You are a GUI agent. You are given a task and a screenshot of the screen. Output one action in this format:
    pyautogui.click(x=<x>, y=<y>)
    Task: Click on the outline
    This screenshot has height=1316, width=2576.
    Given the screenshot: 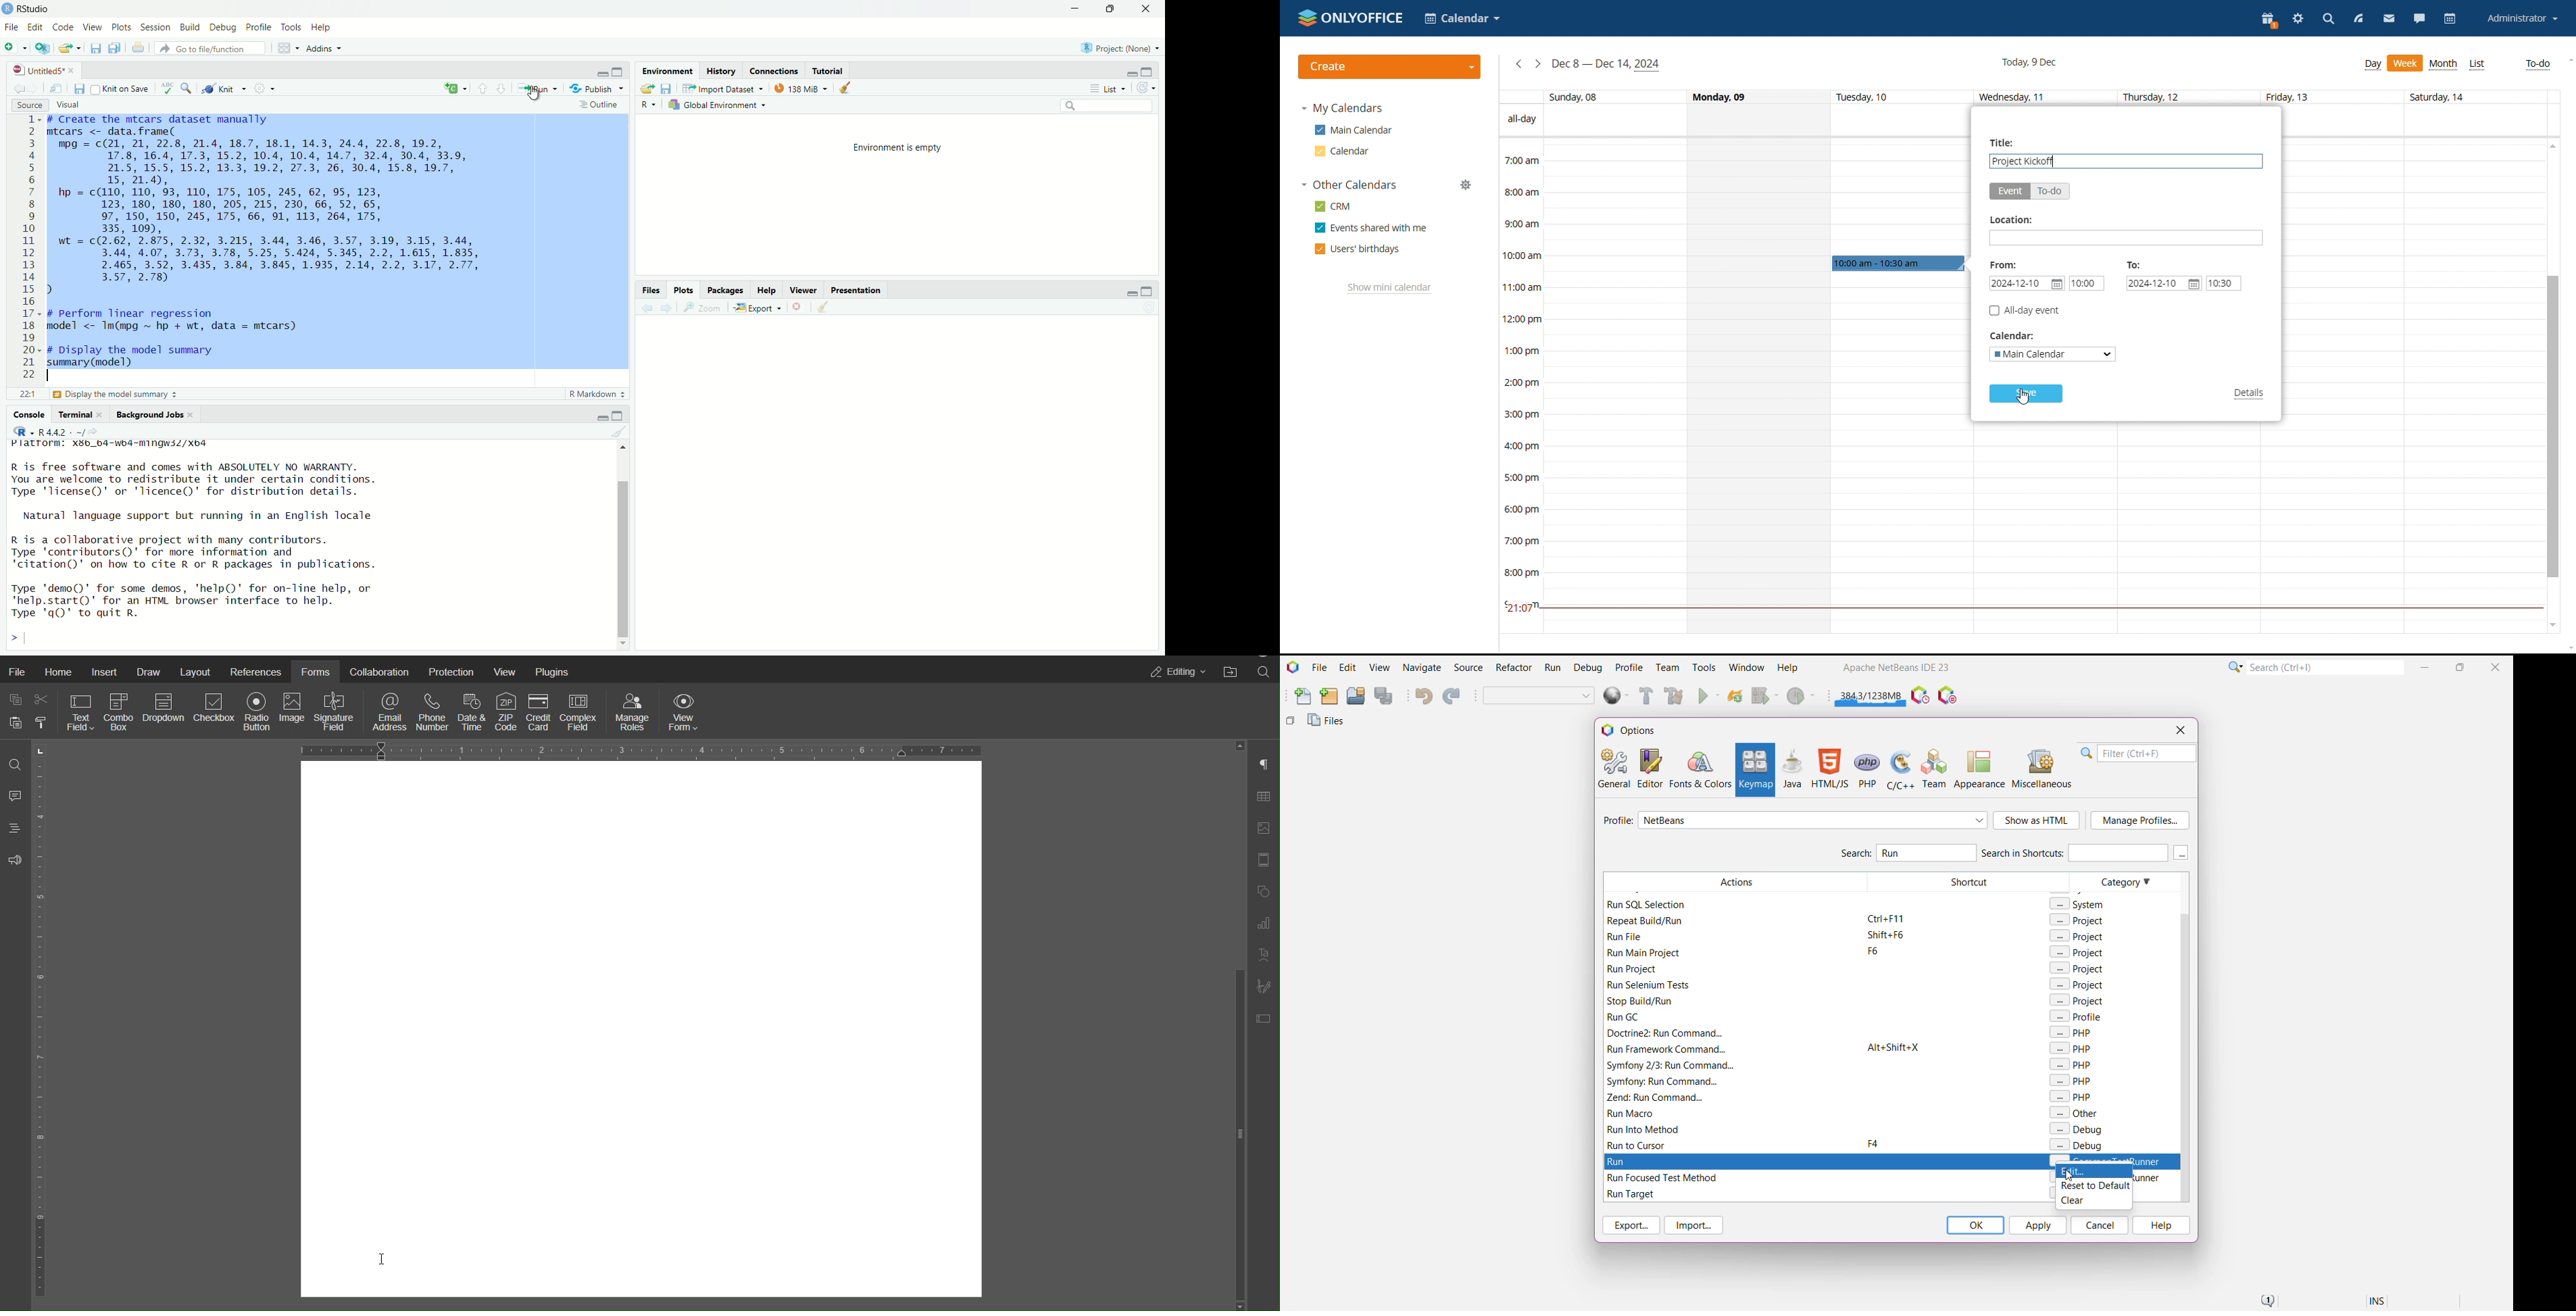 What is the action you would take?
    pyautogui.click(x=598, y=106)
    